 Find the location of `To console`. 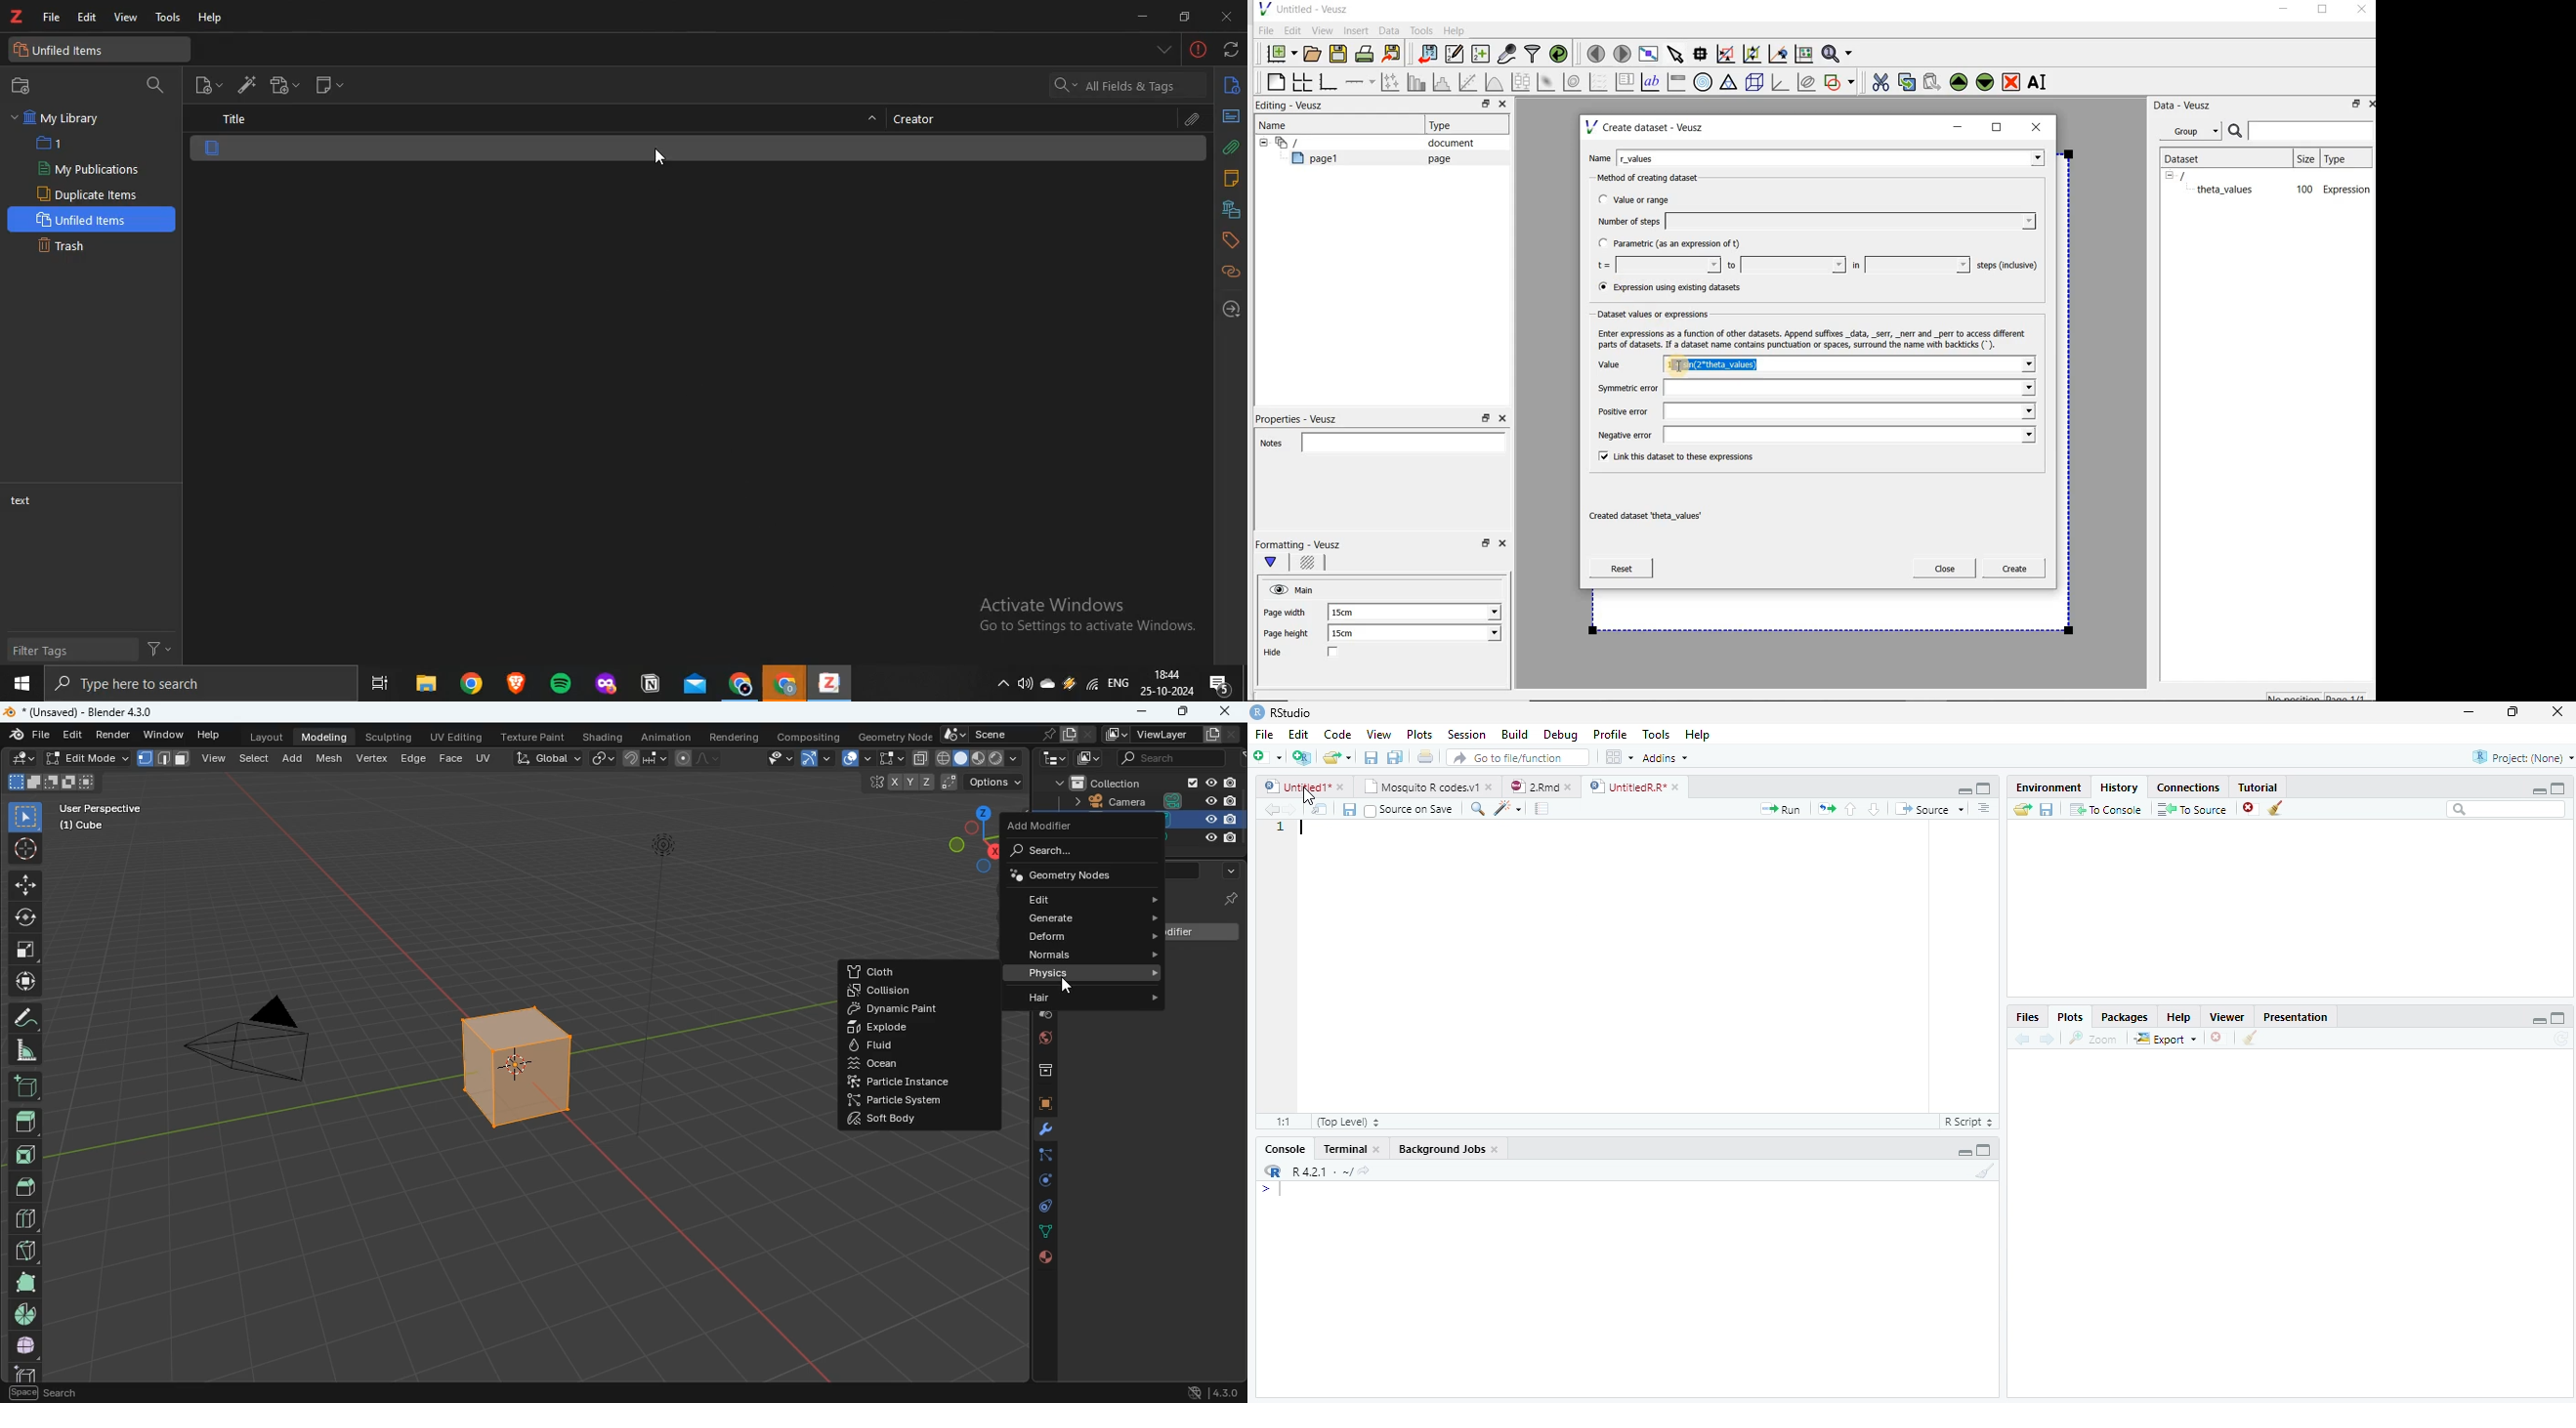

To console is located at coordinates (2106, 810).